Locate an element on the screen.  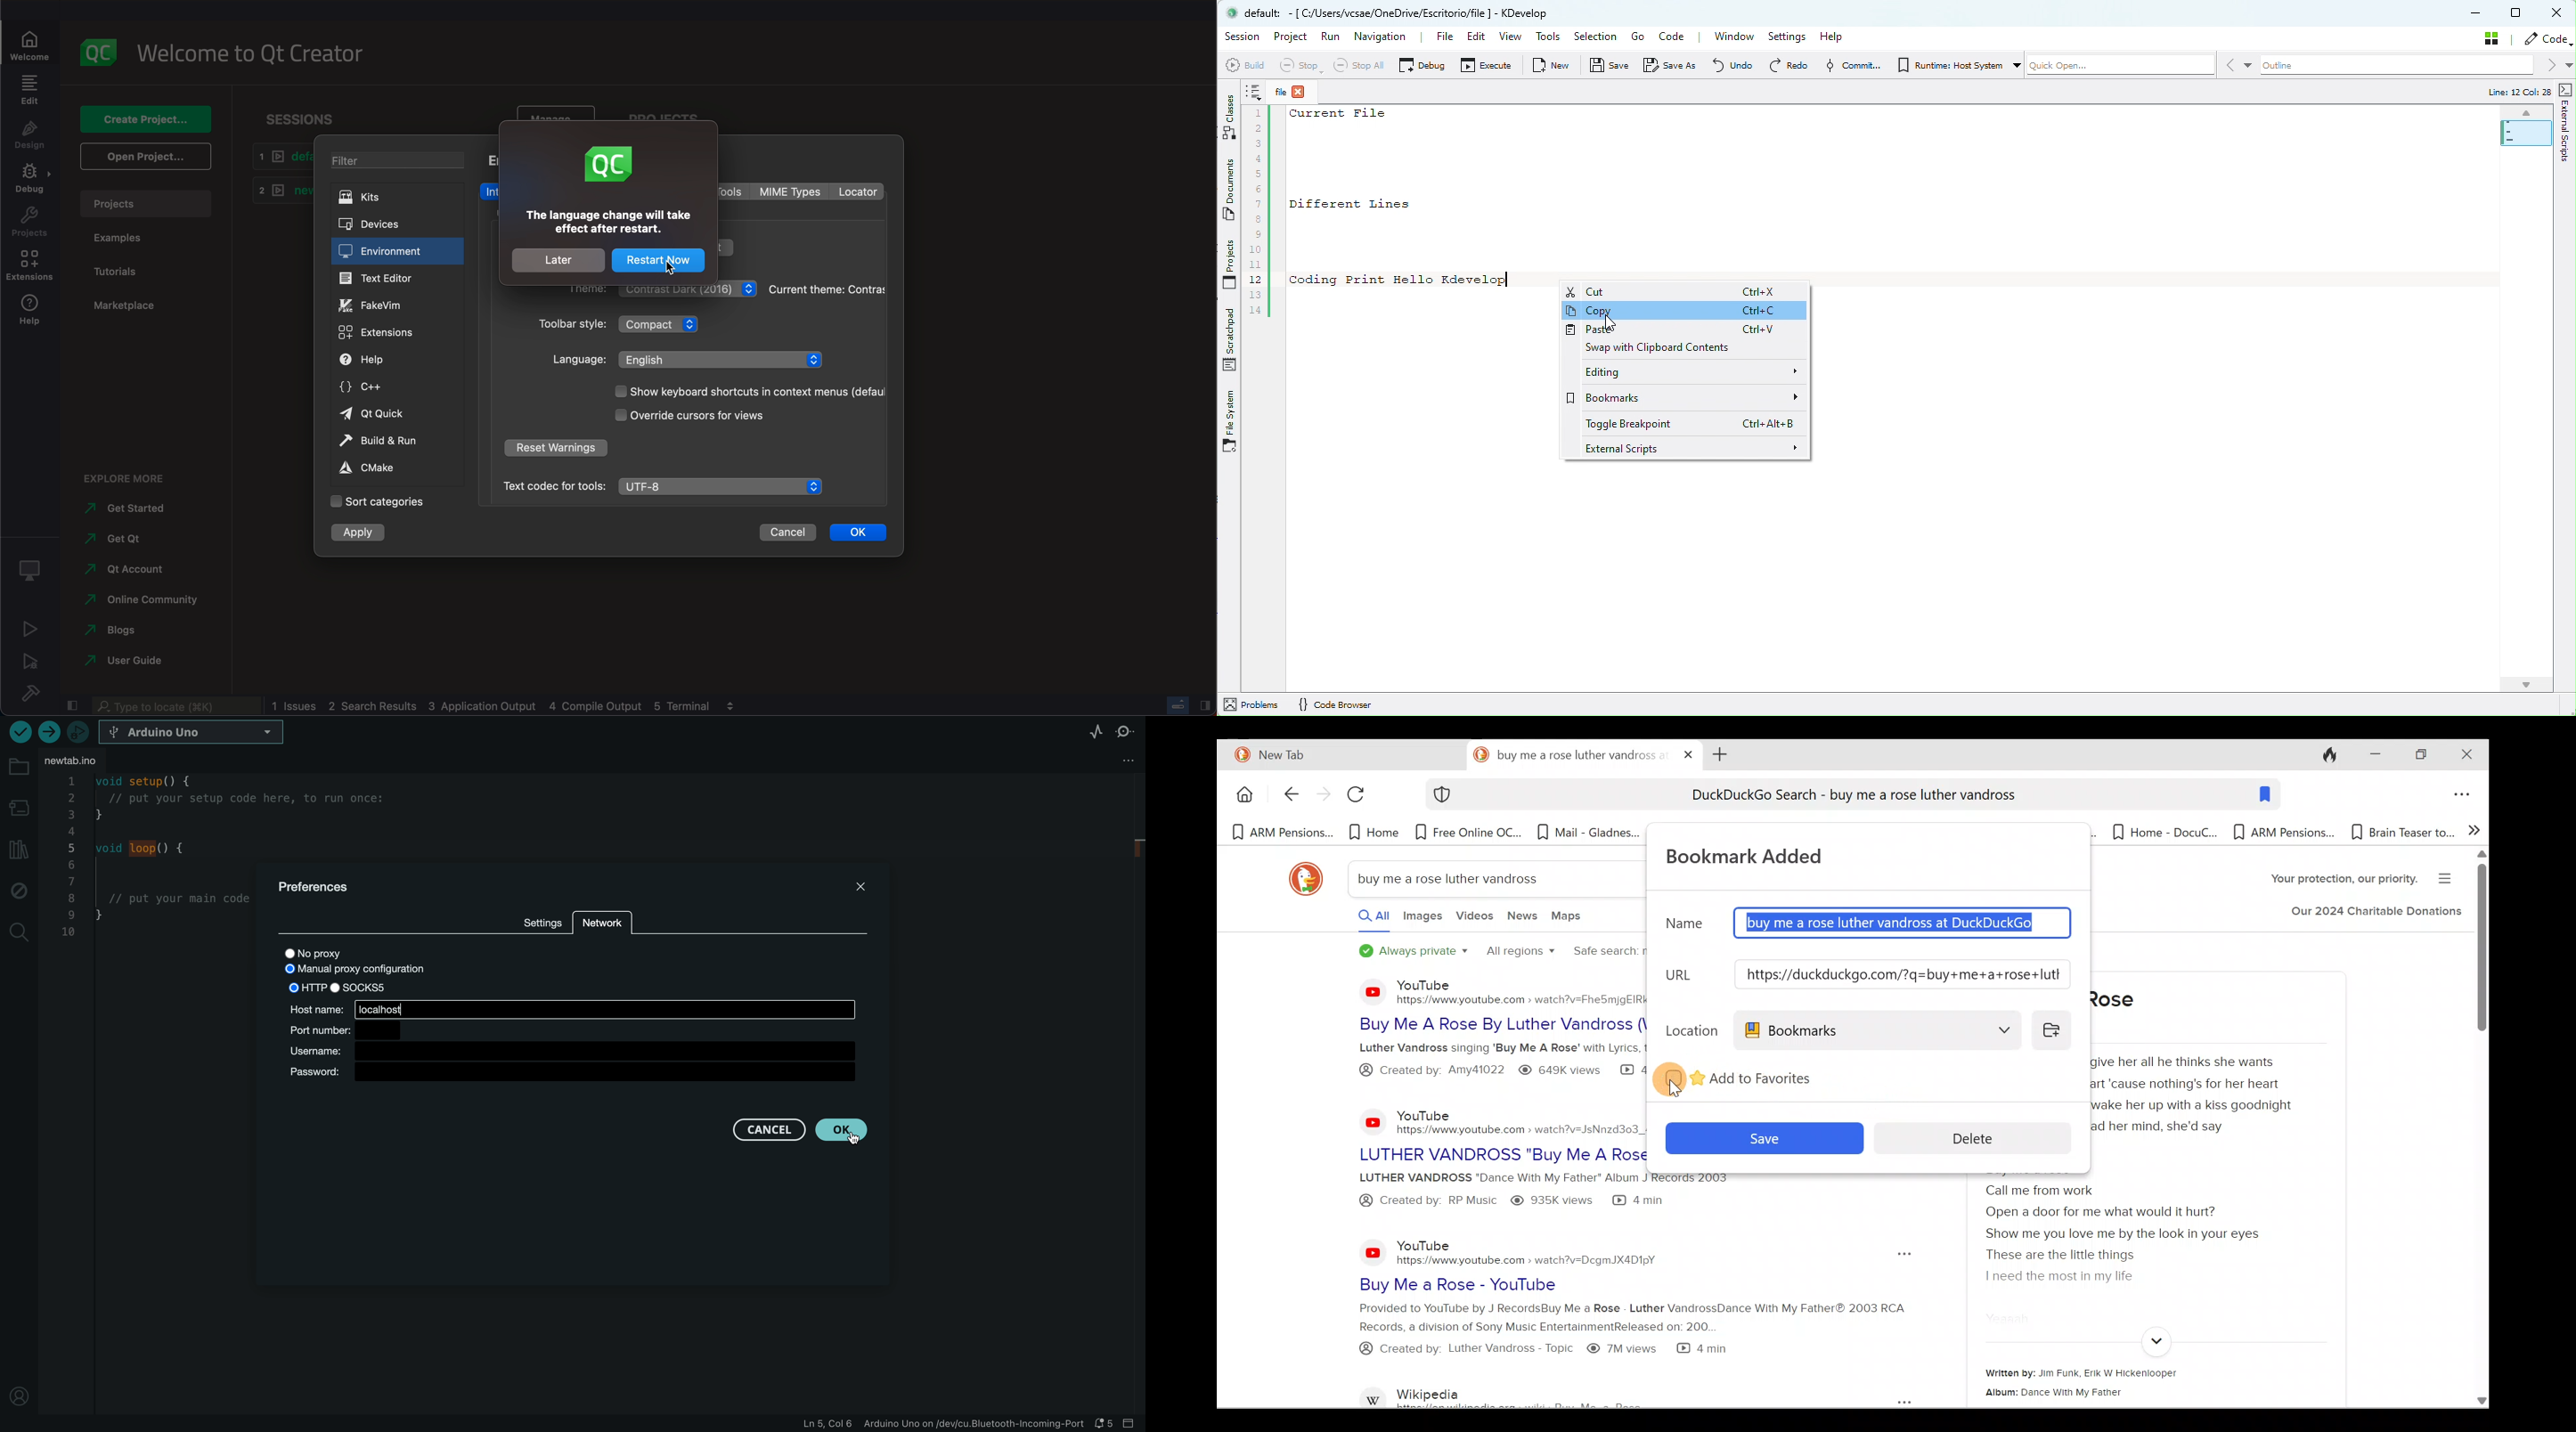
YouTube
https://www.youtube.com > watch?v=DcgmJX4D1pY is located at coordinates (1534, 1252).